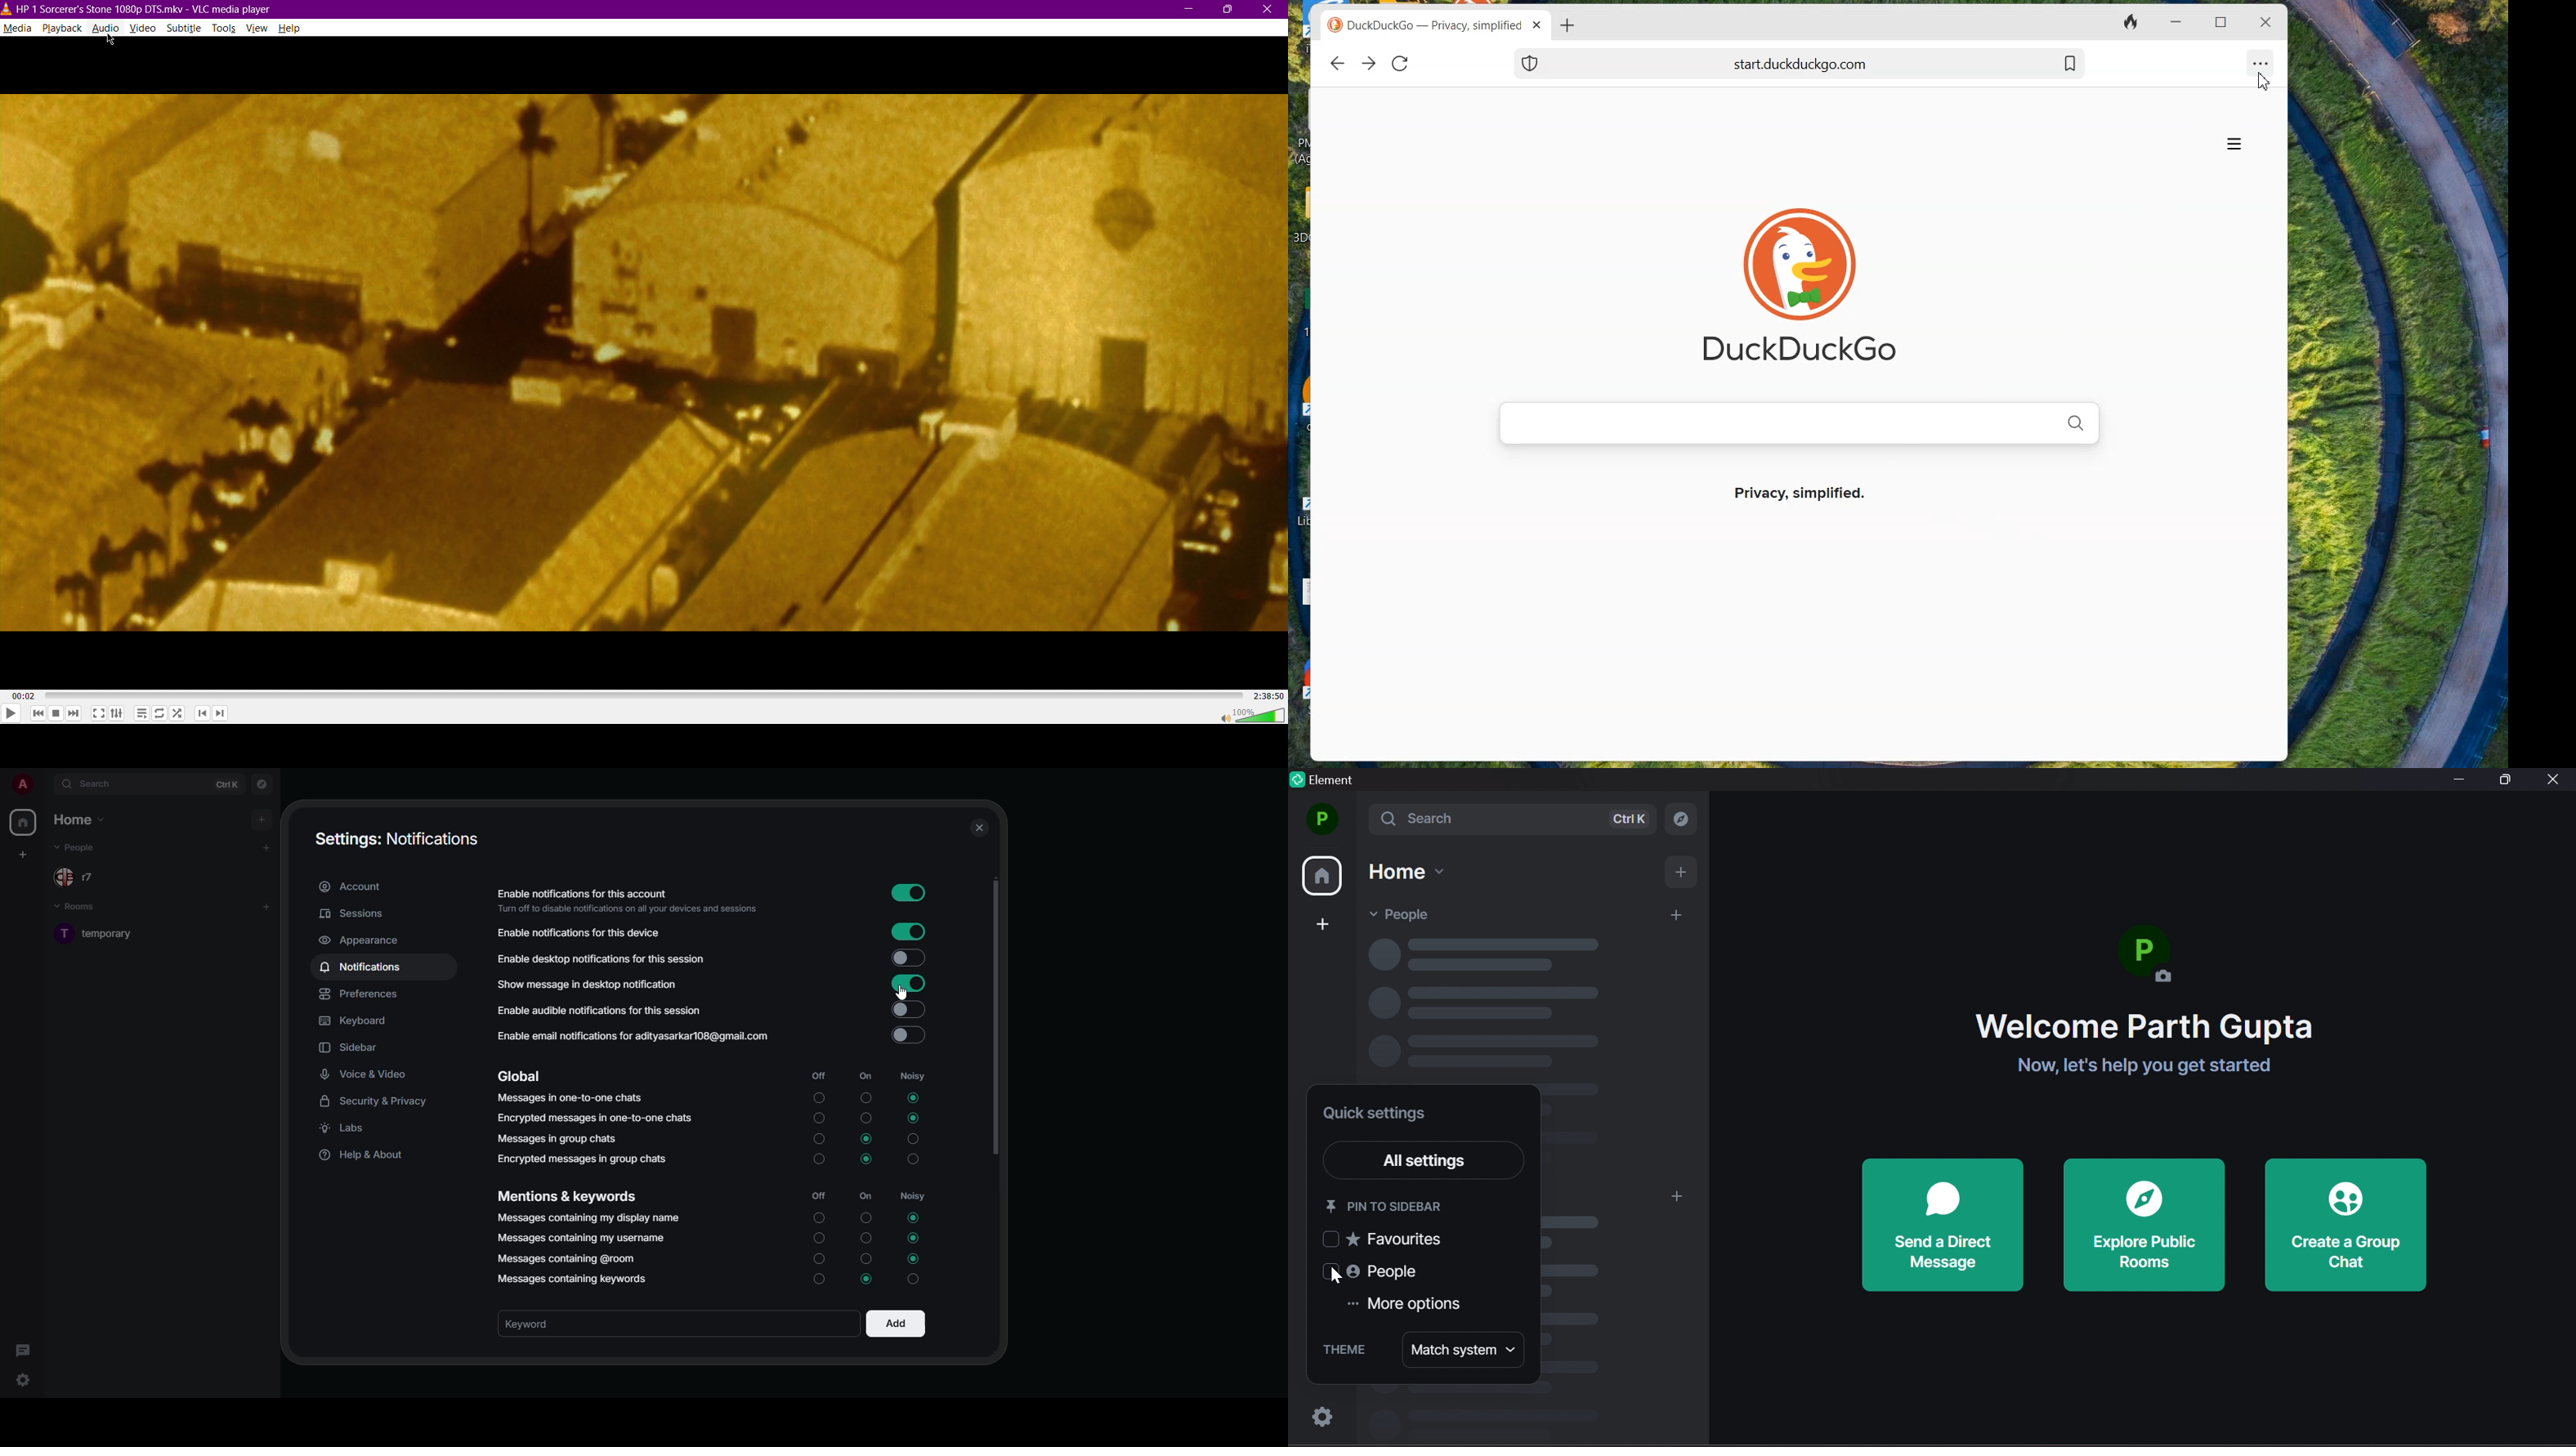  What do you see at coordinates (908, 1036) in the screenshot?
I see `click to enable` at bounding box center [908, 1036].